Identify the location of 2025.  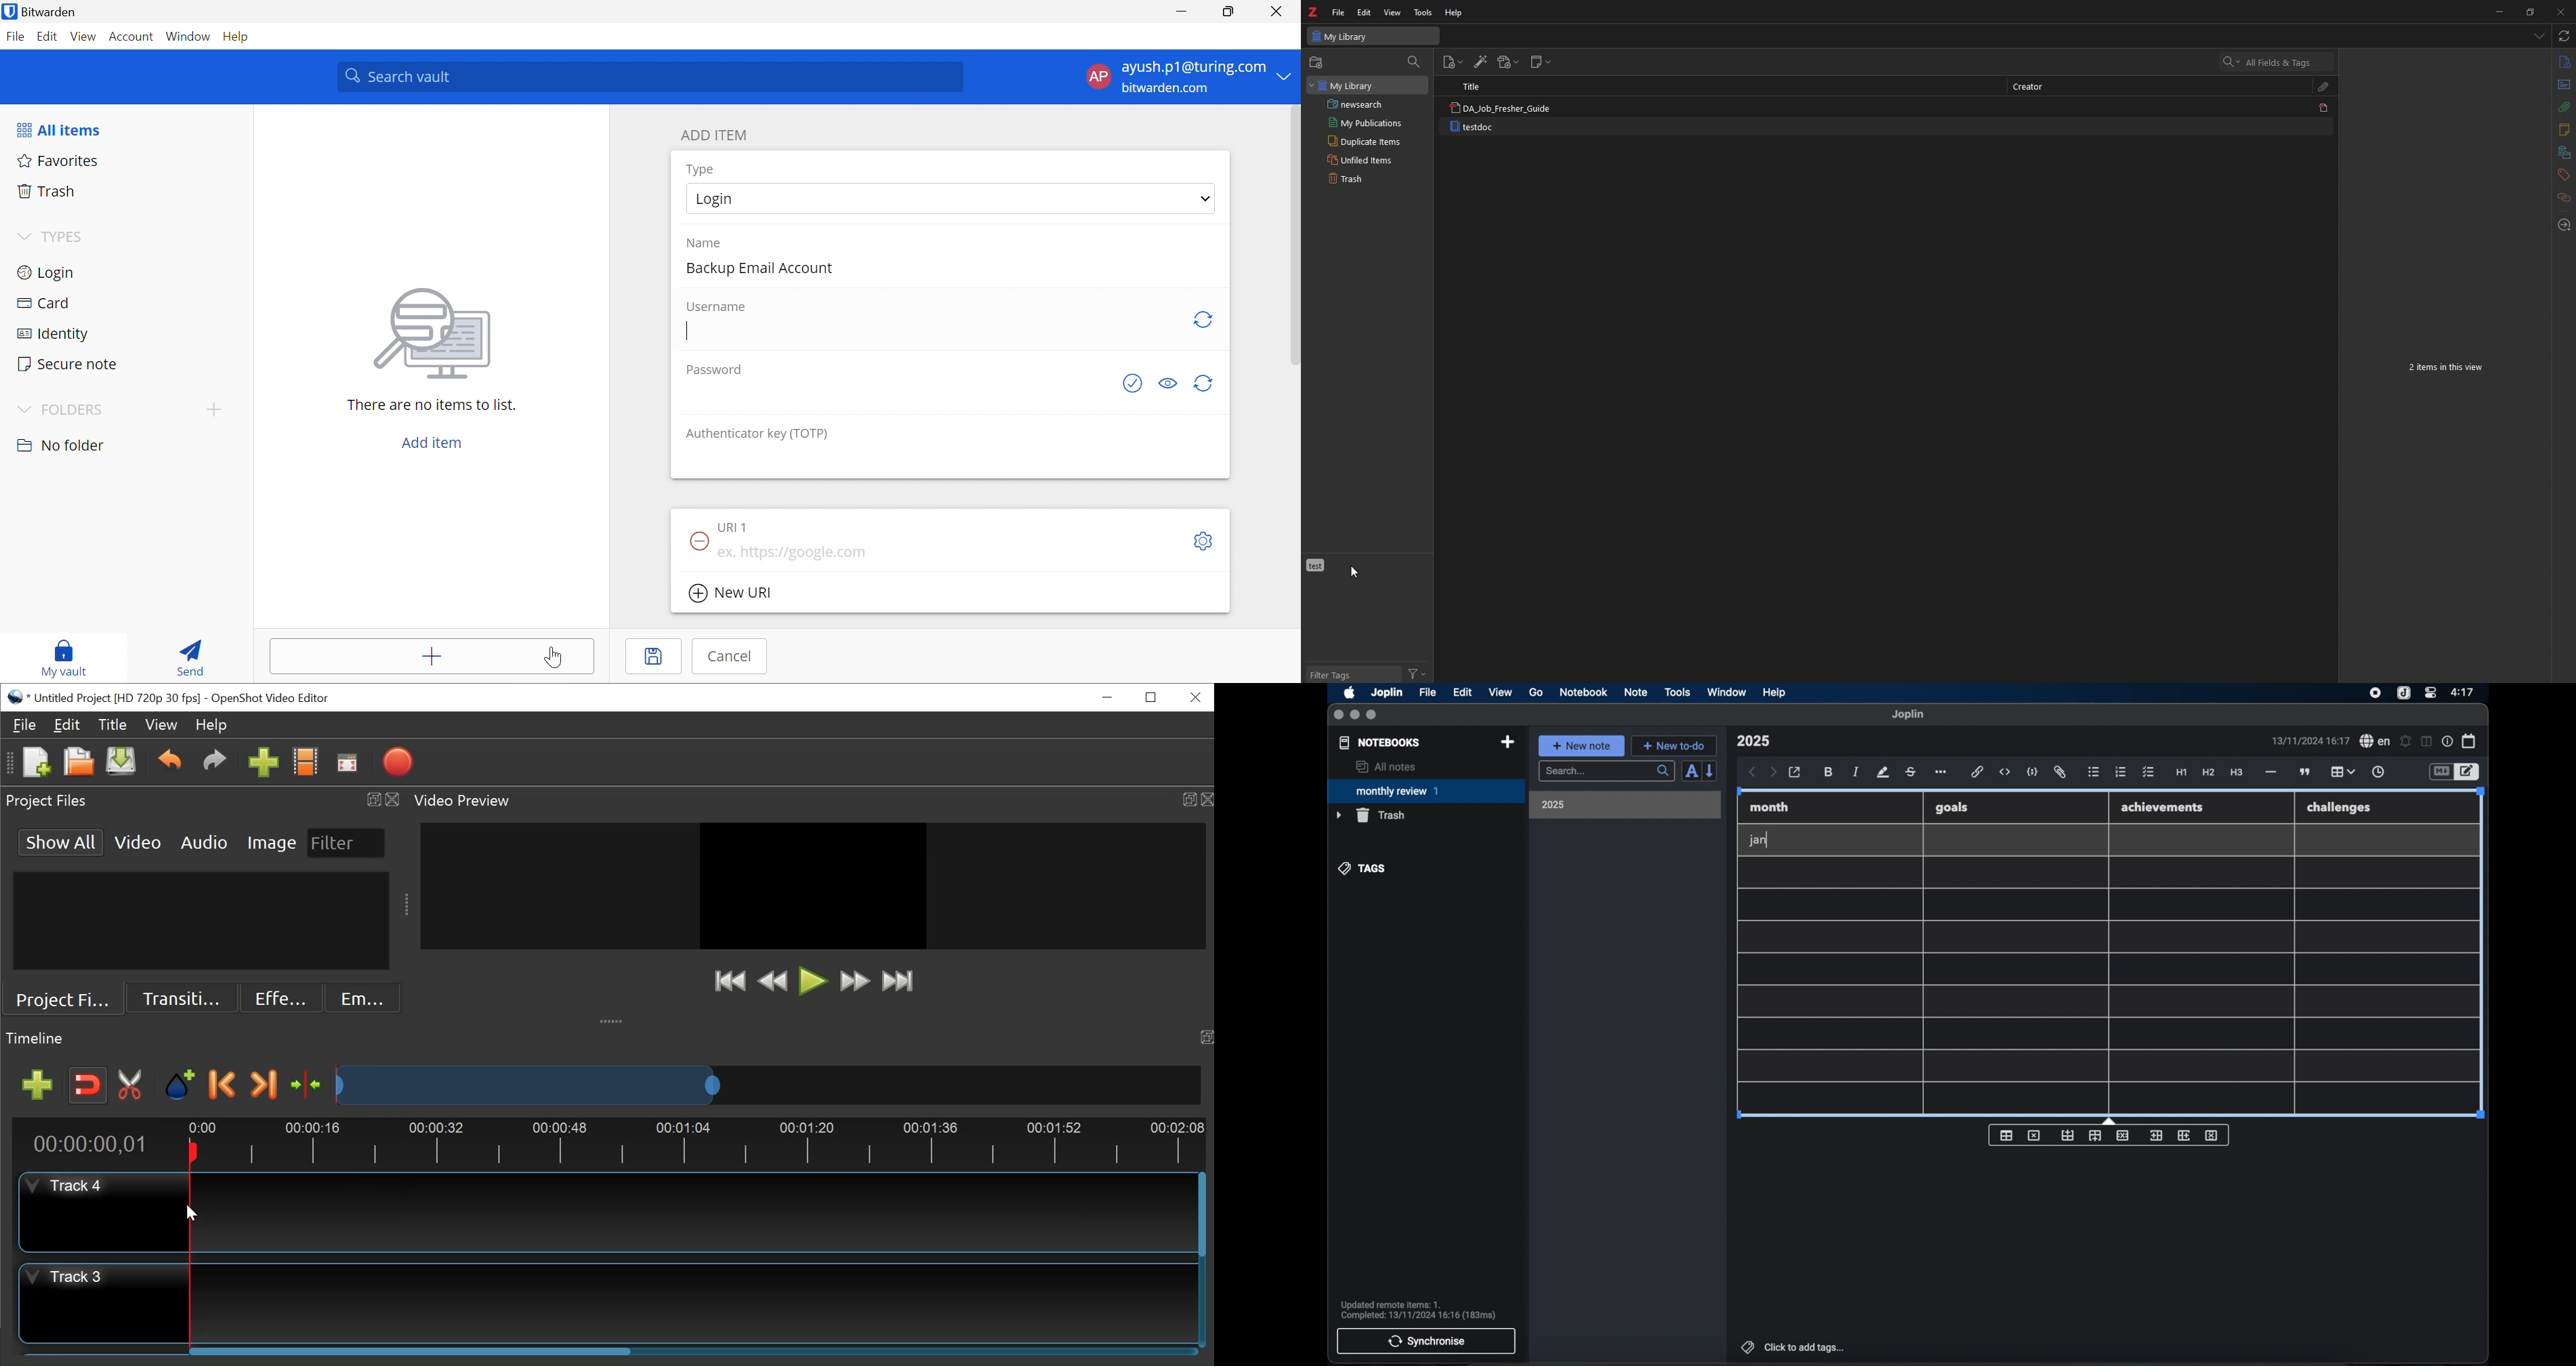
(1553, 804).